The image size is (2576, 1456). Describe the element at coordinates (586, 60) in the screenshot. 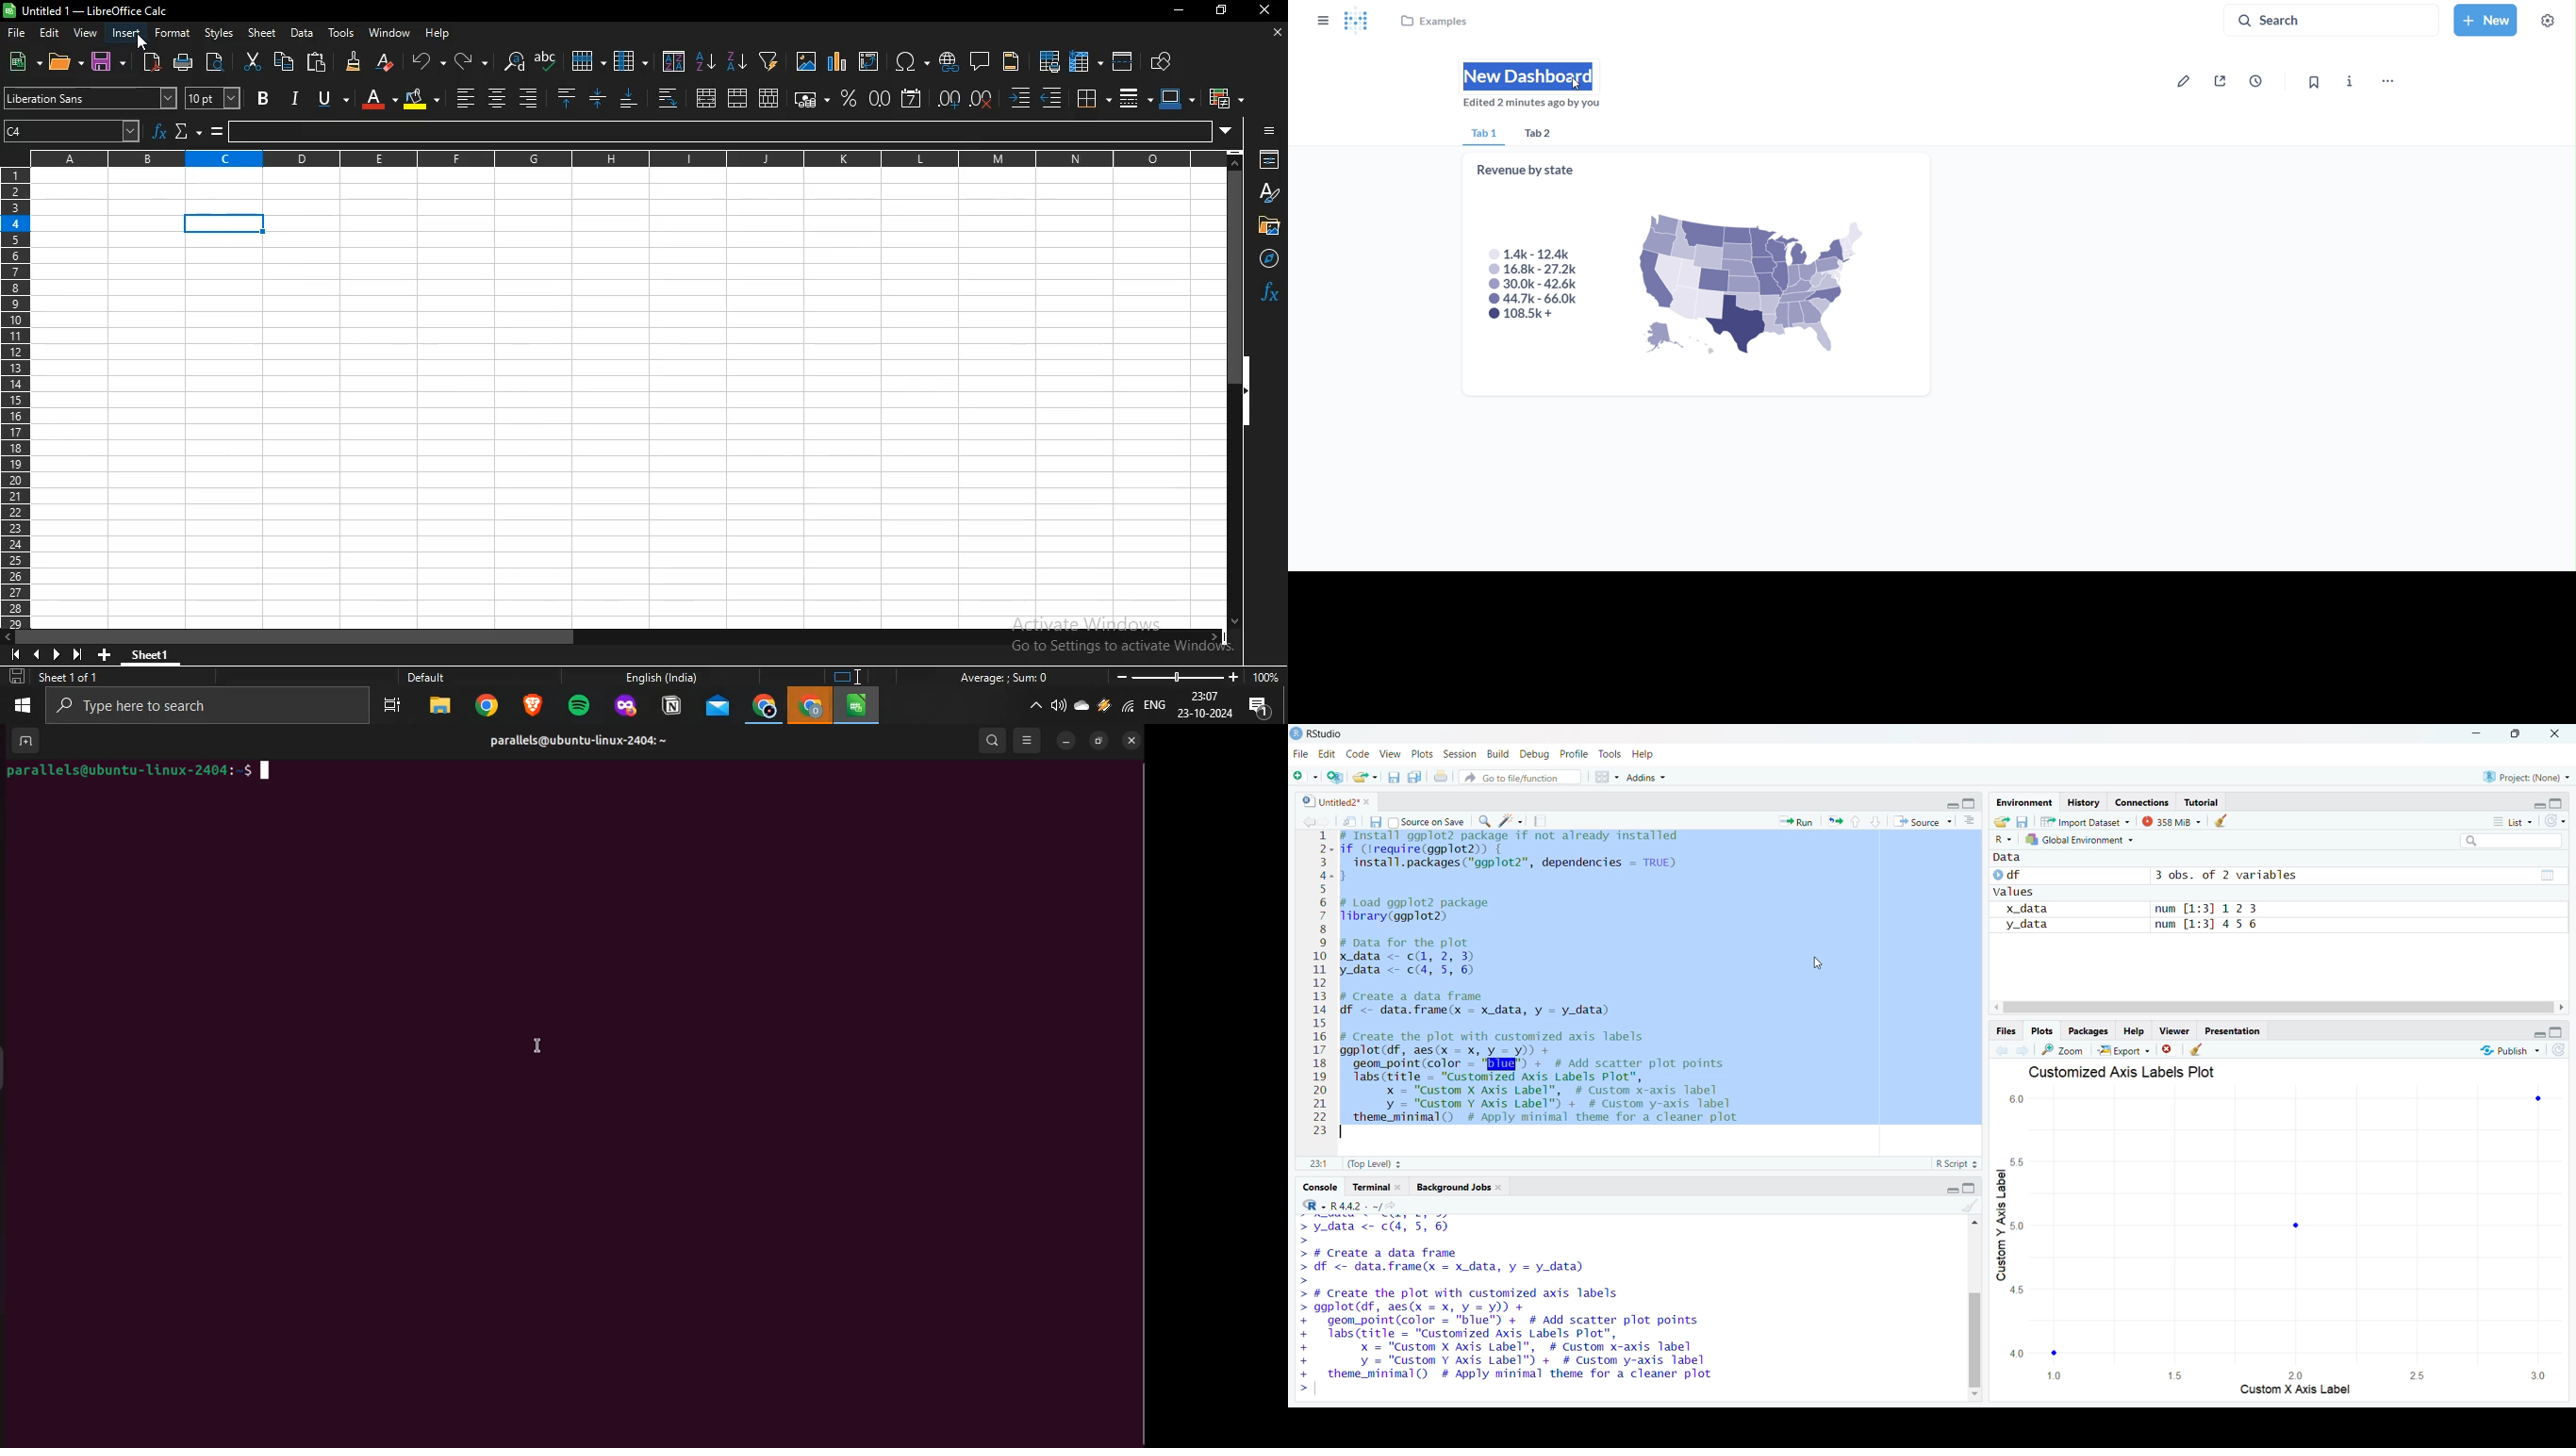

I see `row` at that location.